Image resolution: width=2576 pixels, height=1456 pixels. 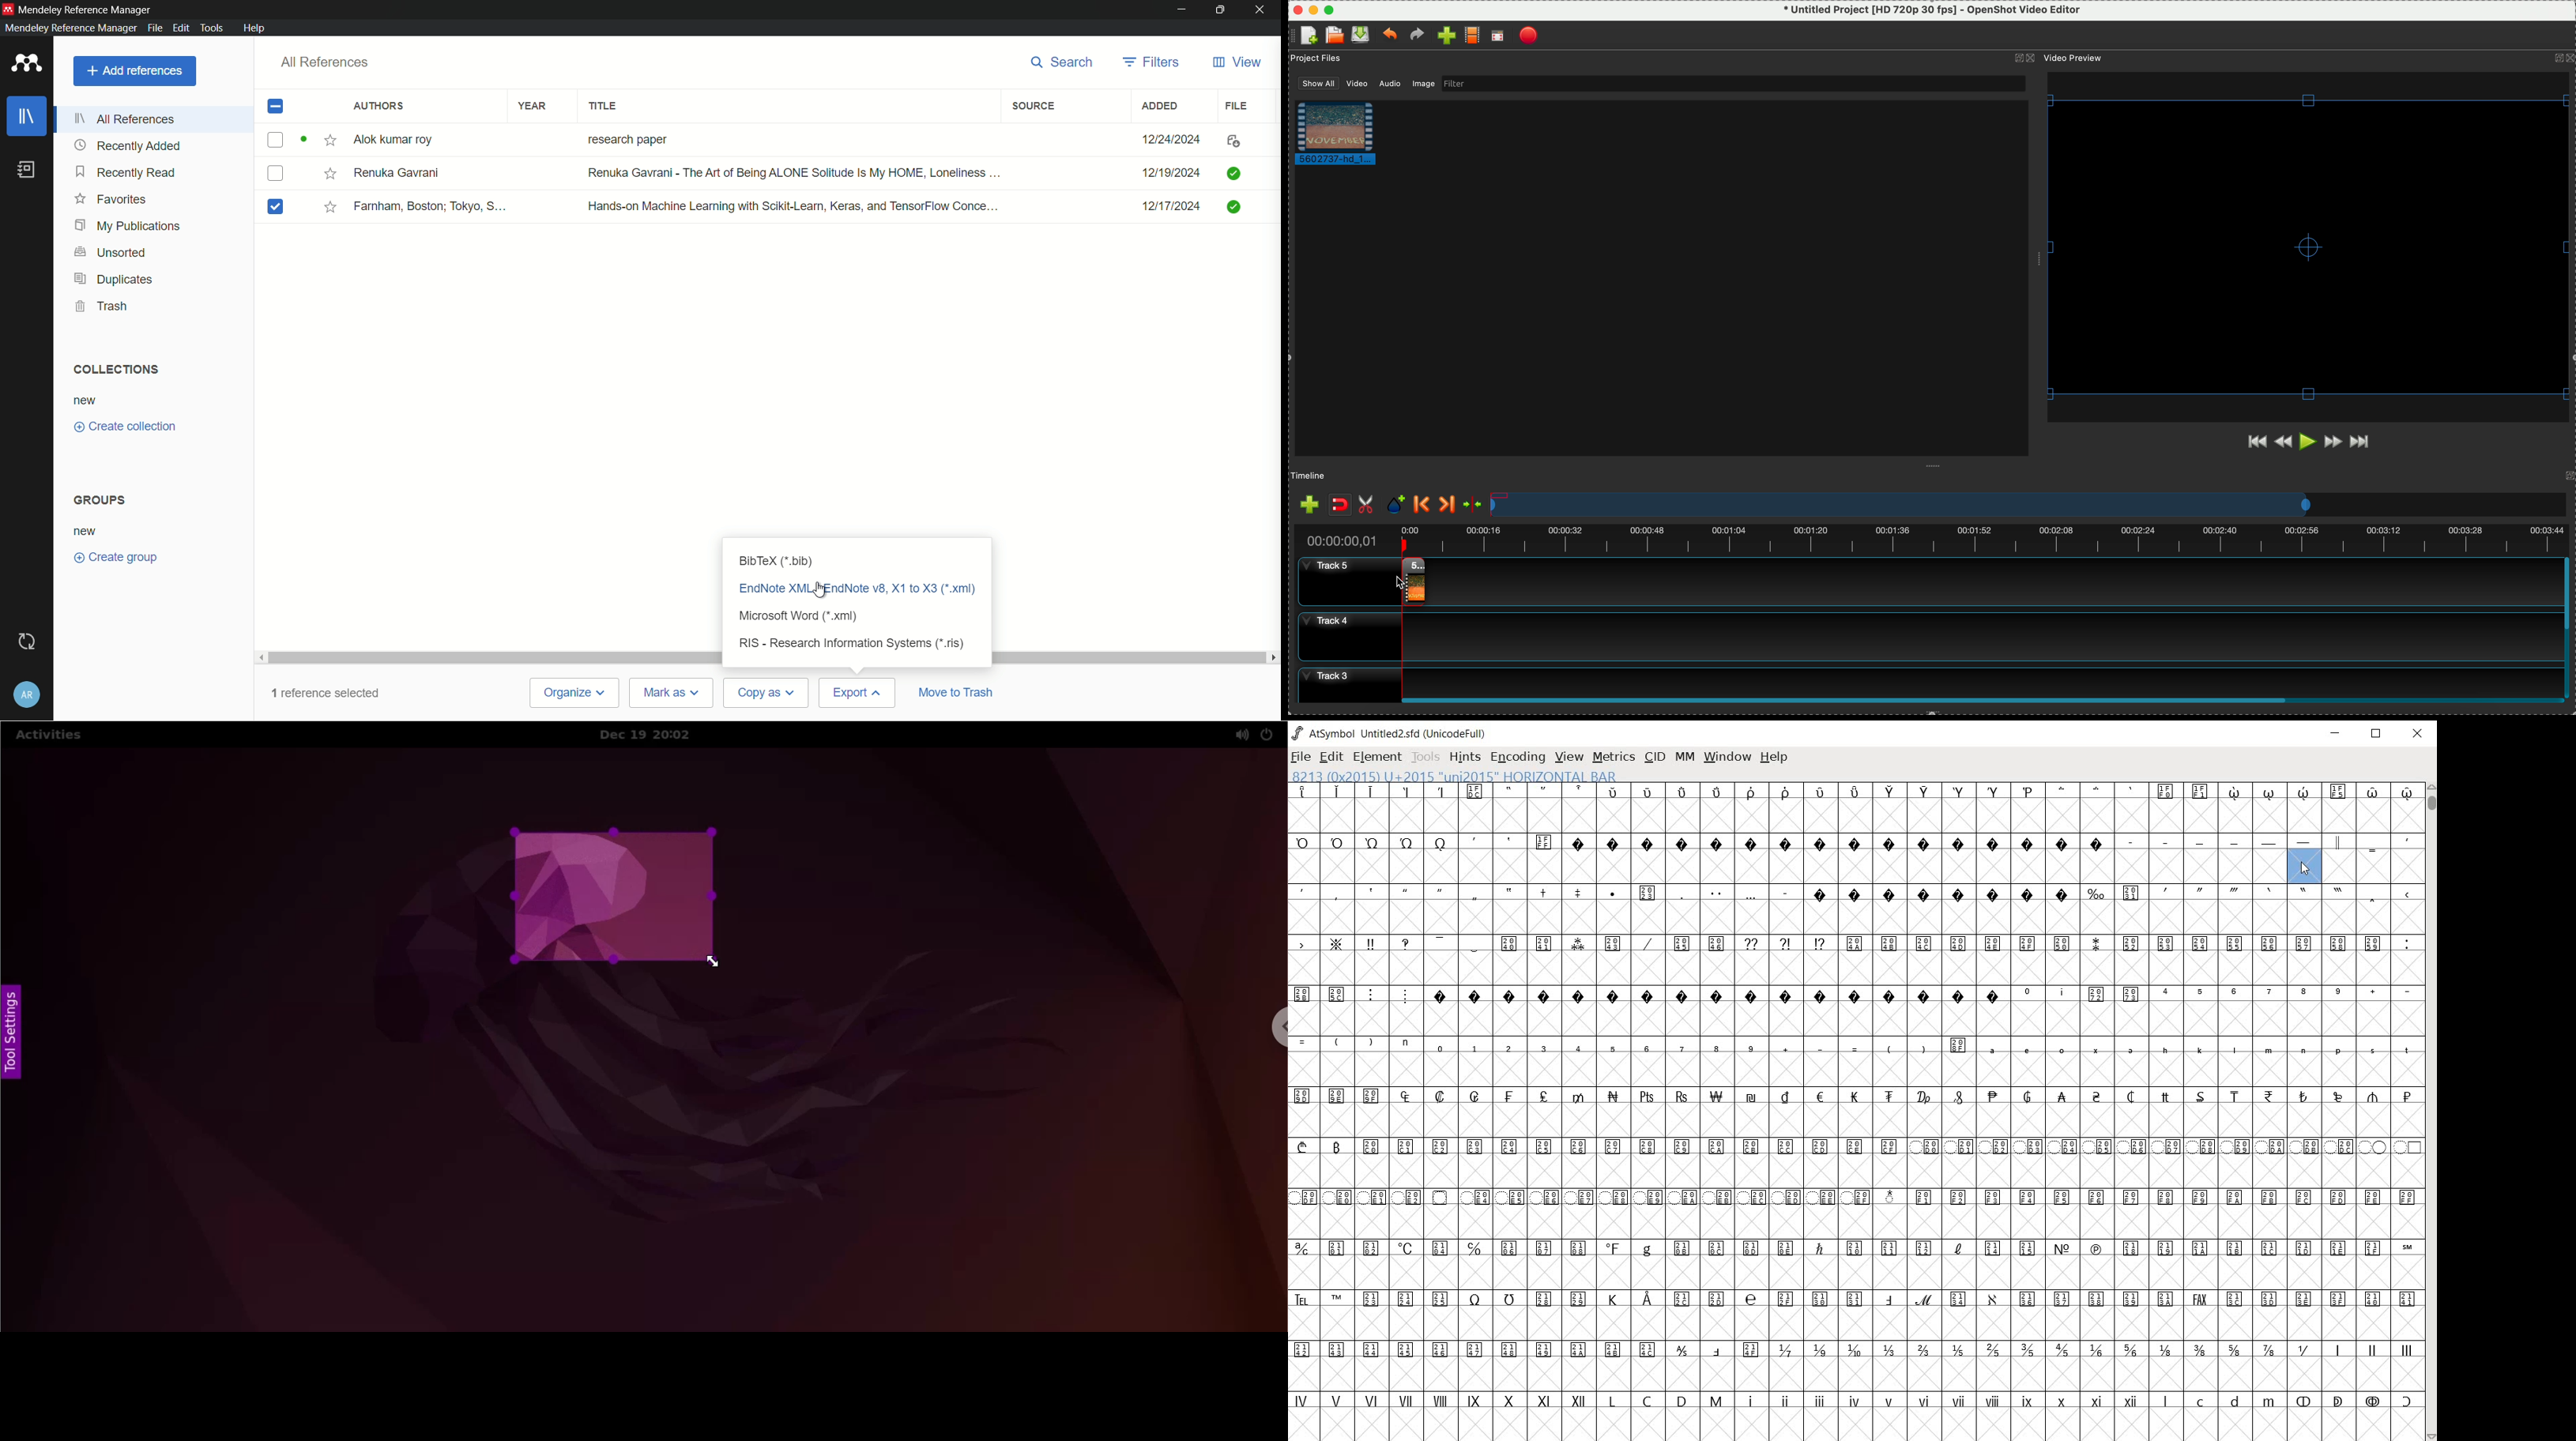 What do you see at coordinates (378, 106) in the screenshot?
I see `authors` at bounding box center [378, 106].